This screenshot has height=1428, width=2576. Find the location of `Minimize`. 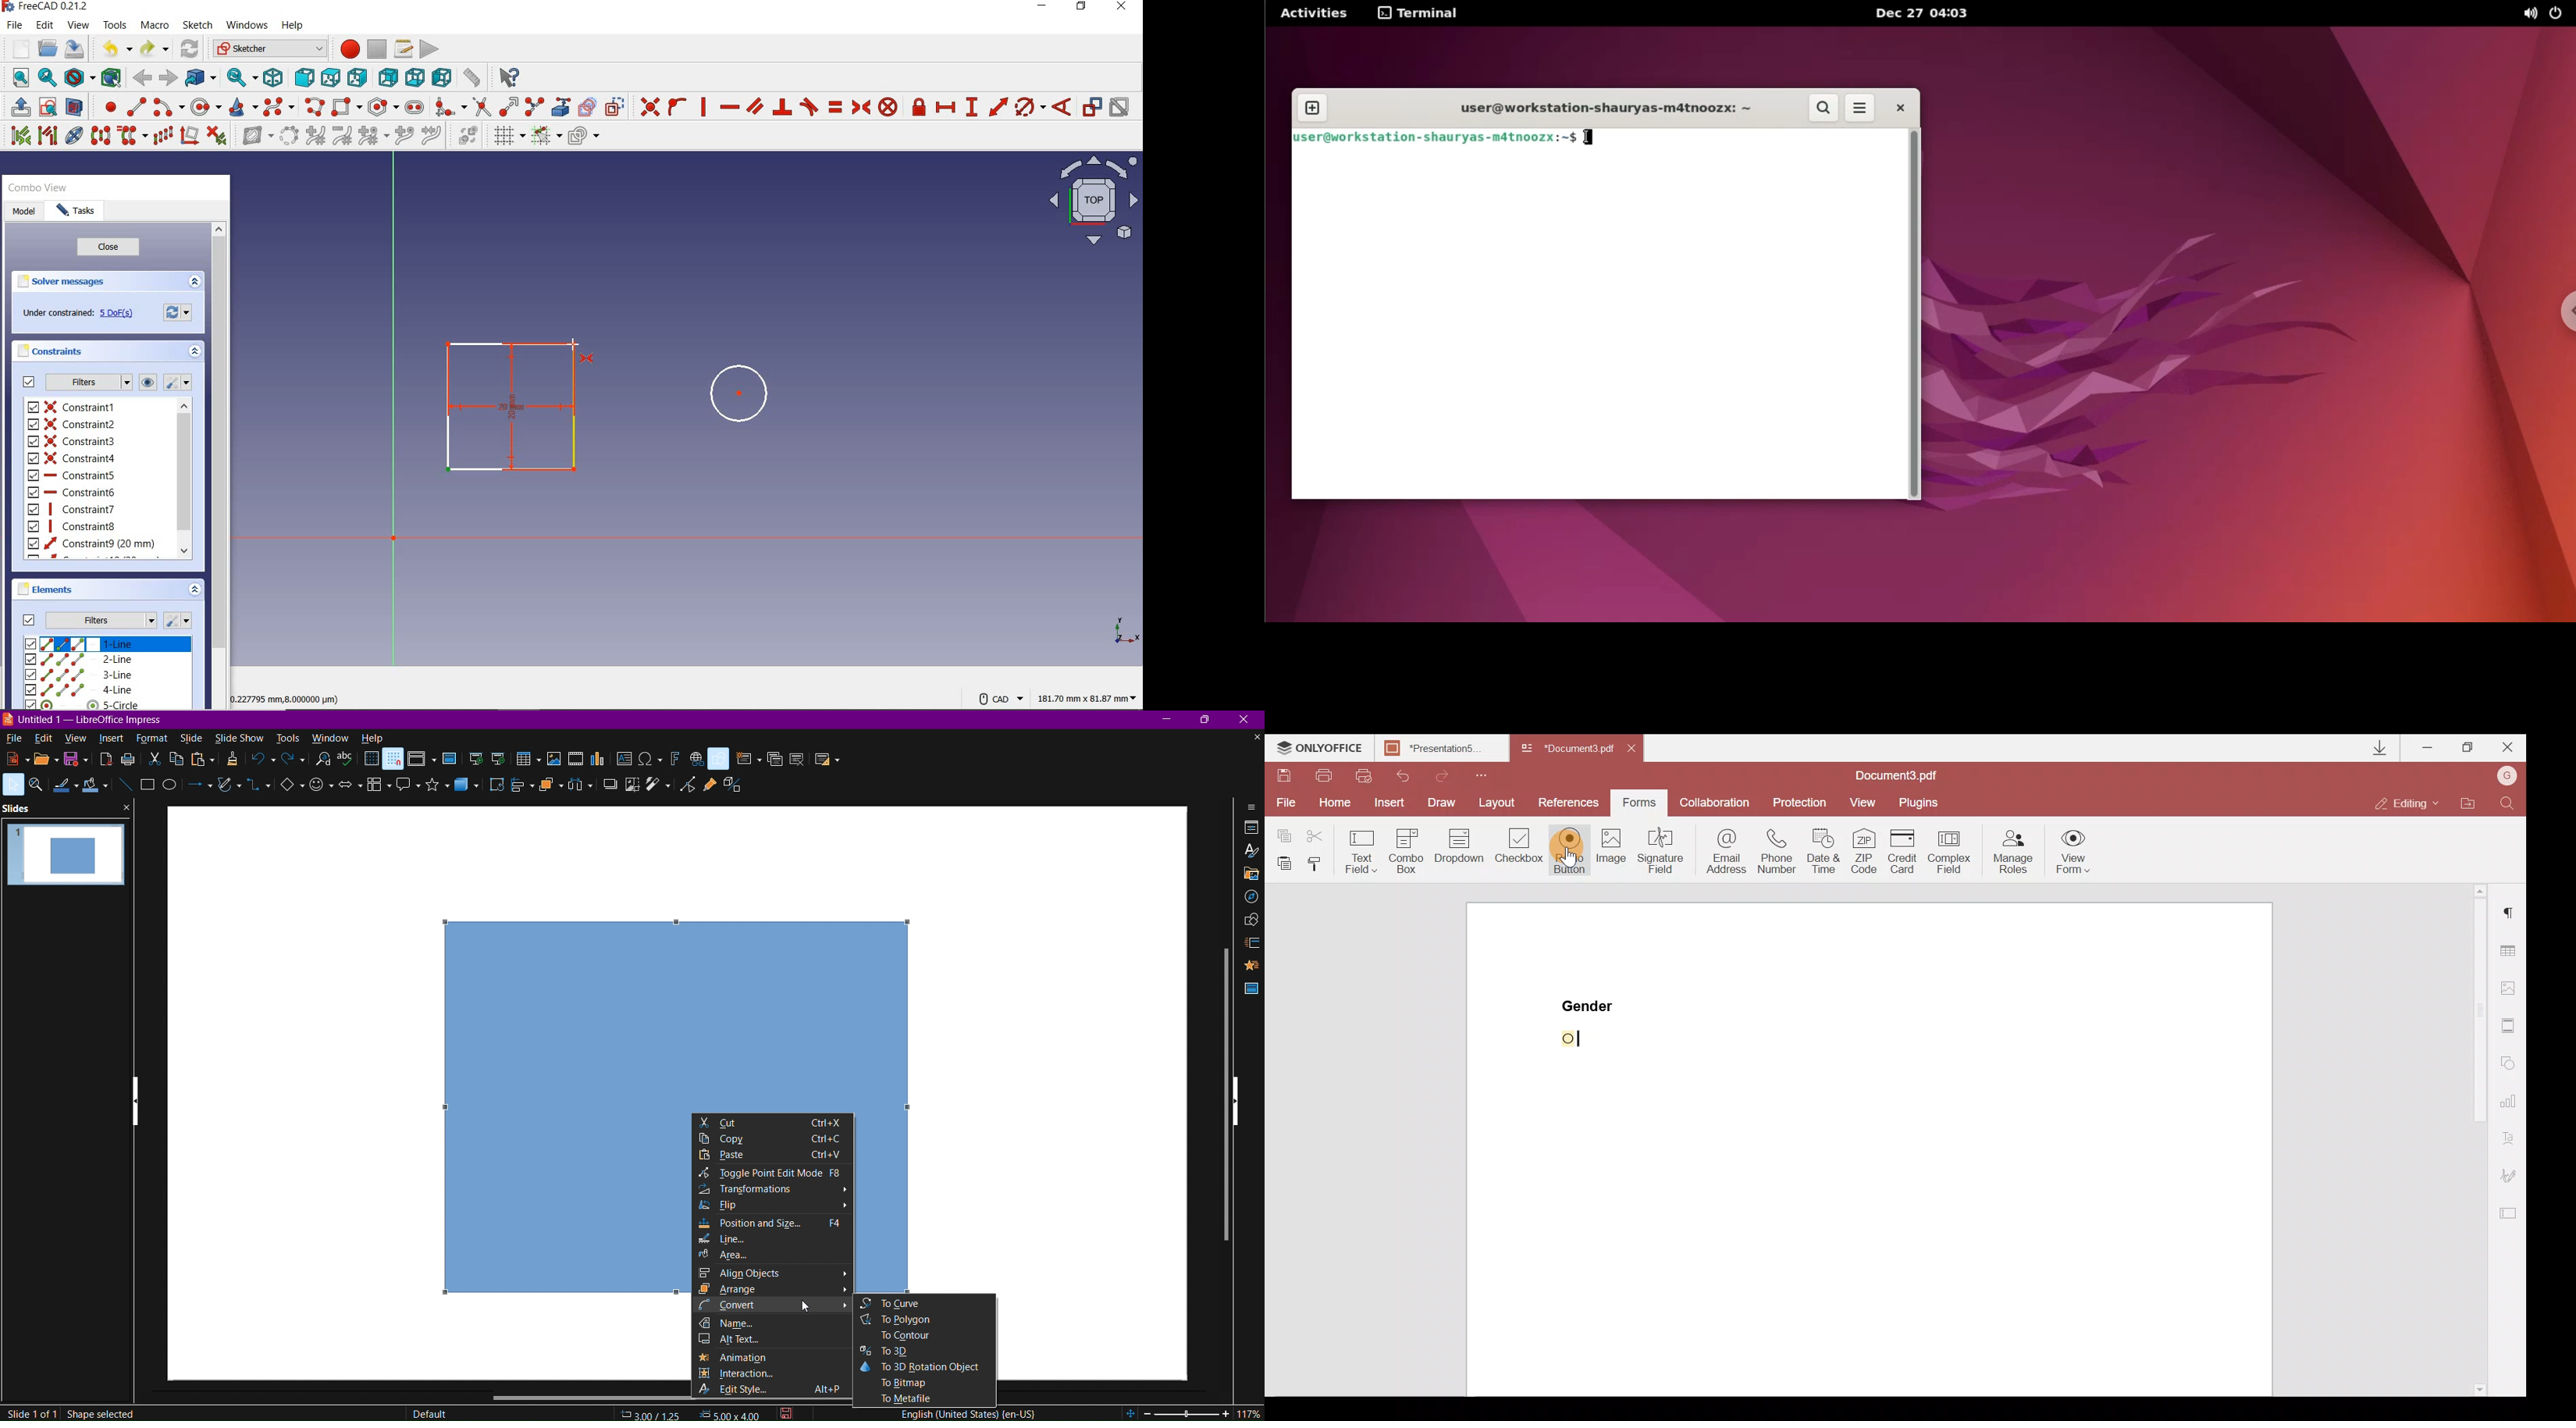

Minimize is located at coordinates (1168, 720).